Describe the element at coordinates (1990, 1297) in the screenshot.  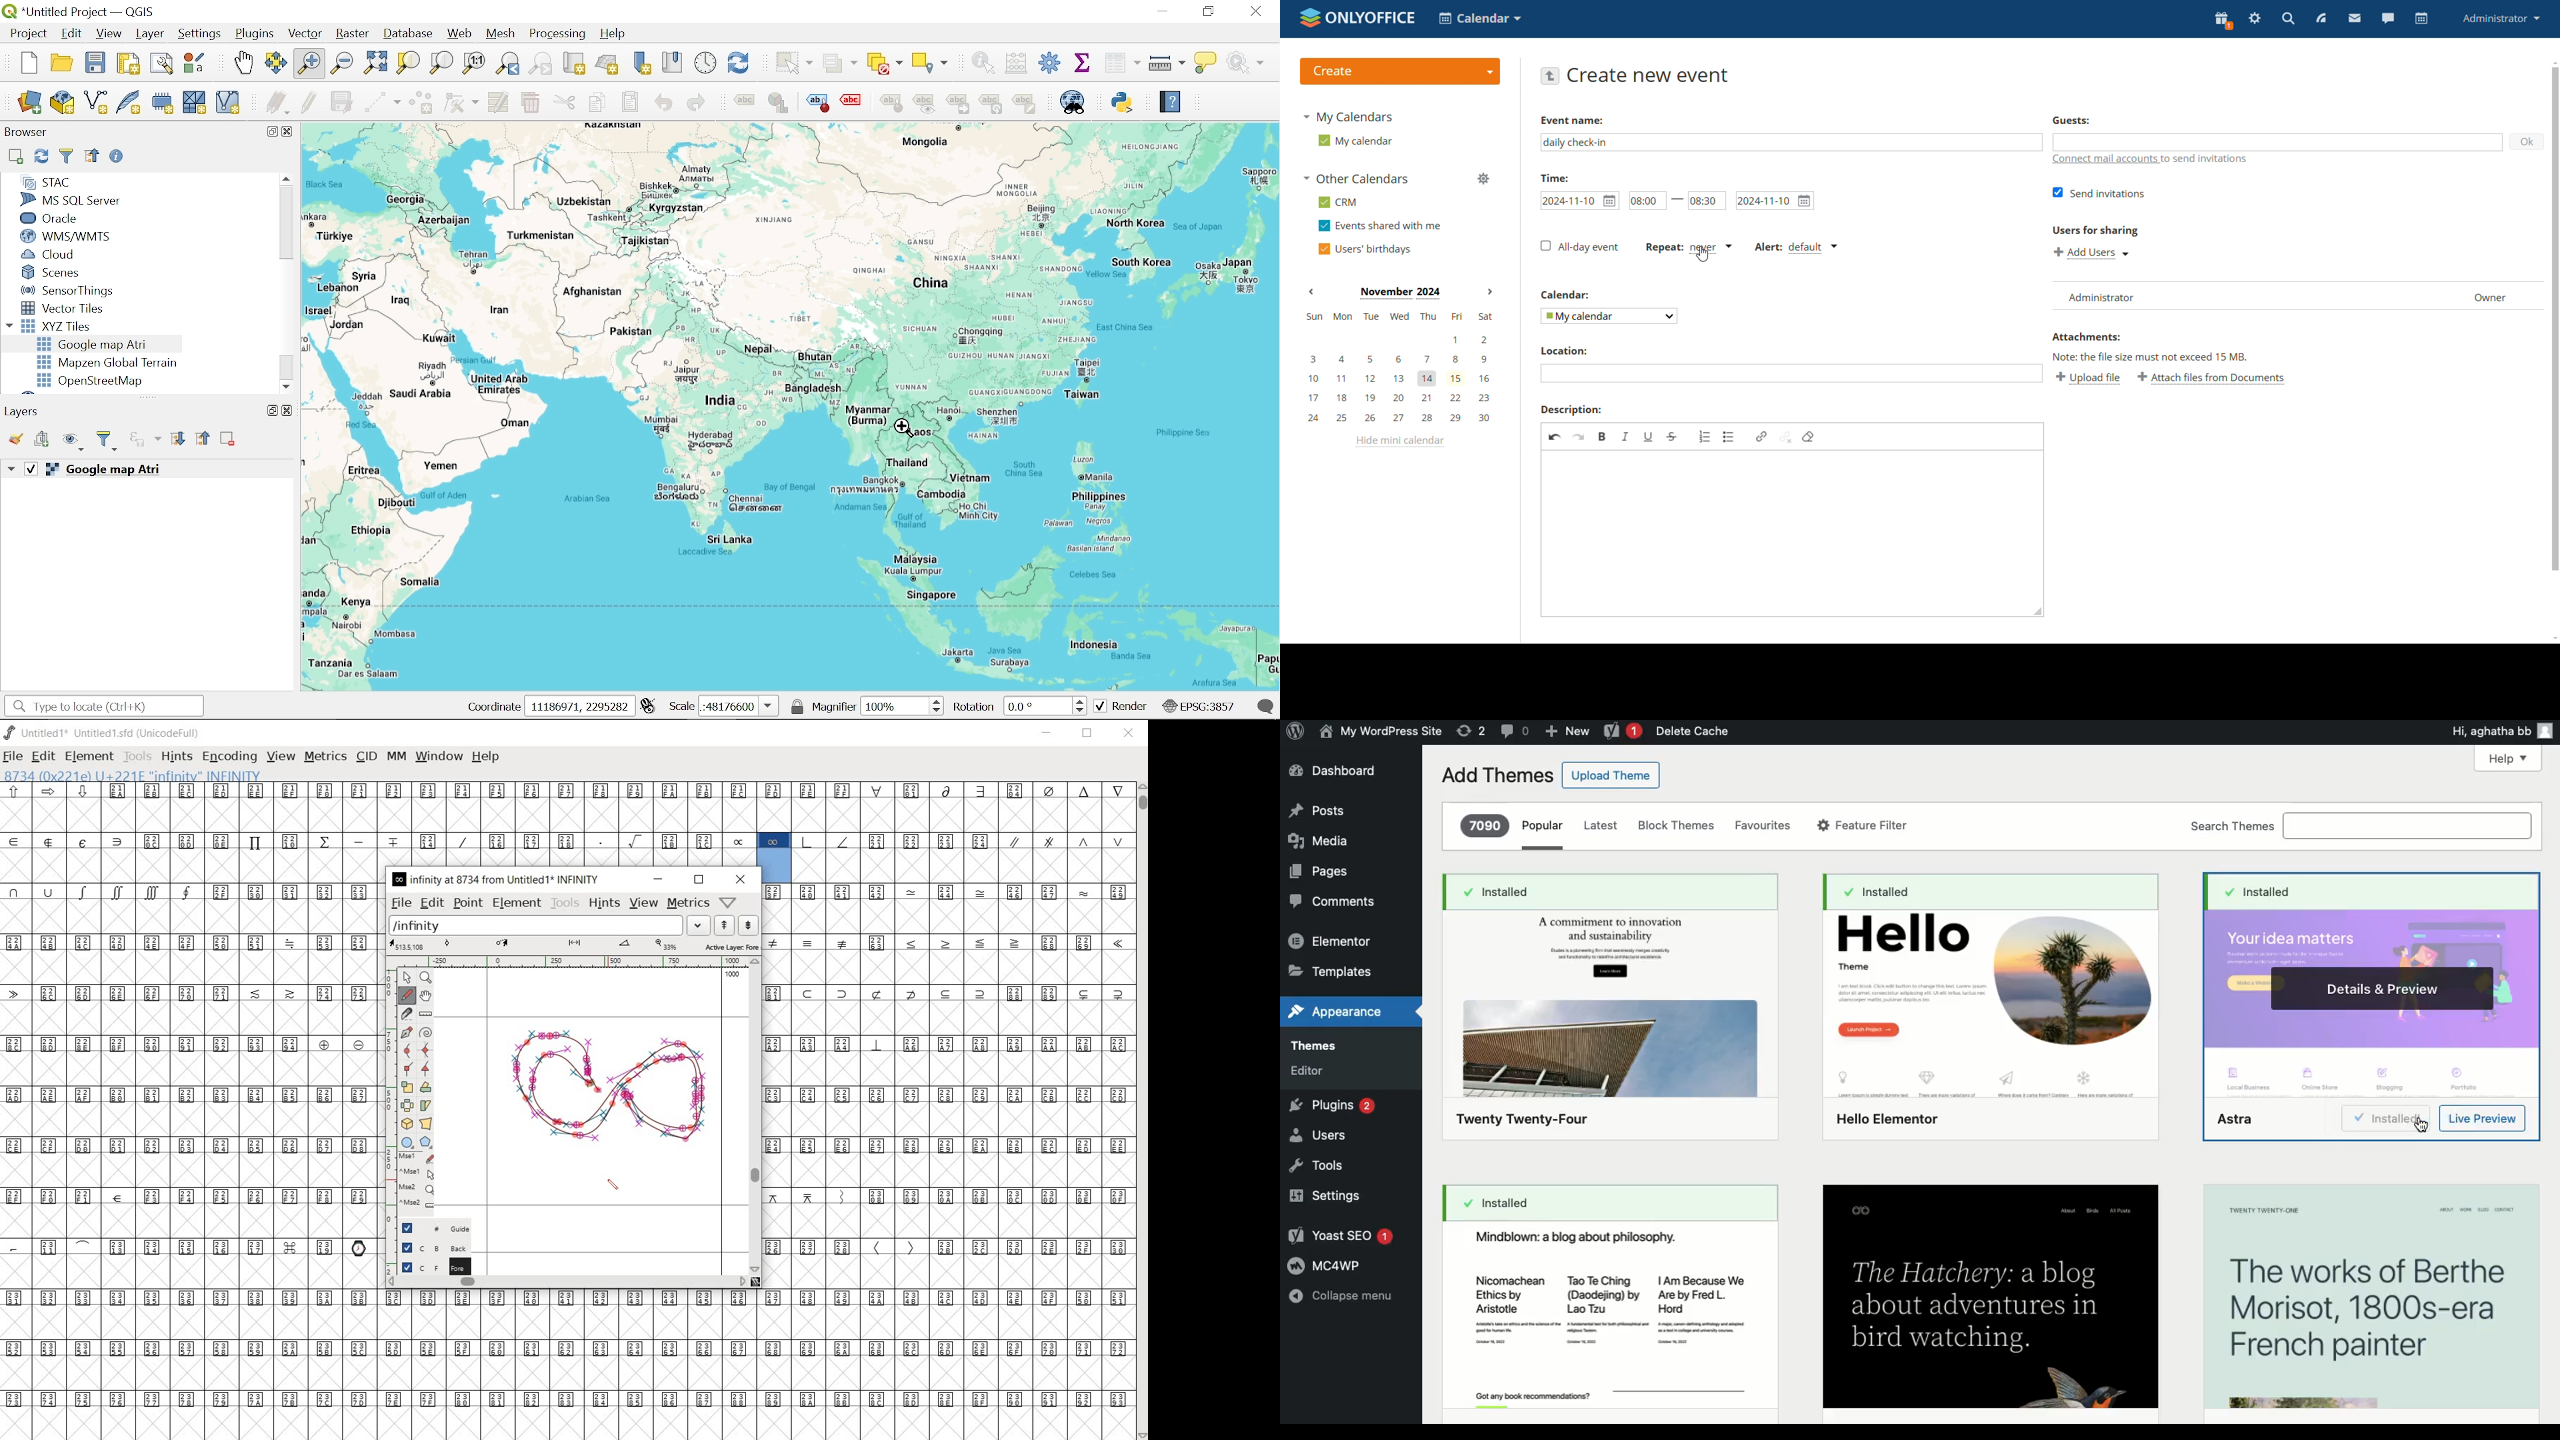
I see `The Hatchery: a blogabout adventures inbird watching.` at that location.